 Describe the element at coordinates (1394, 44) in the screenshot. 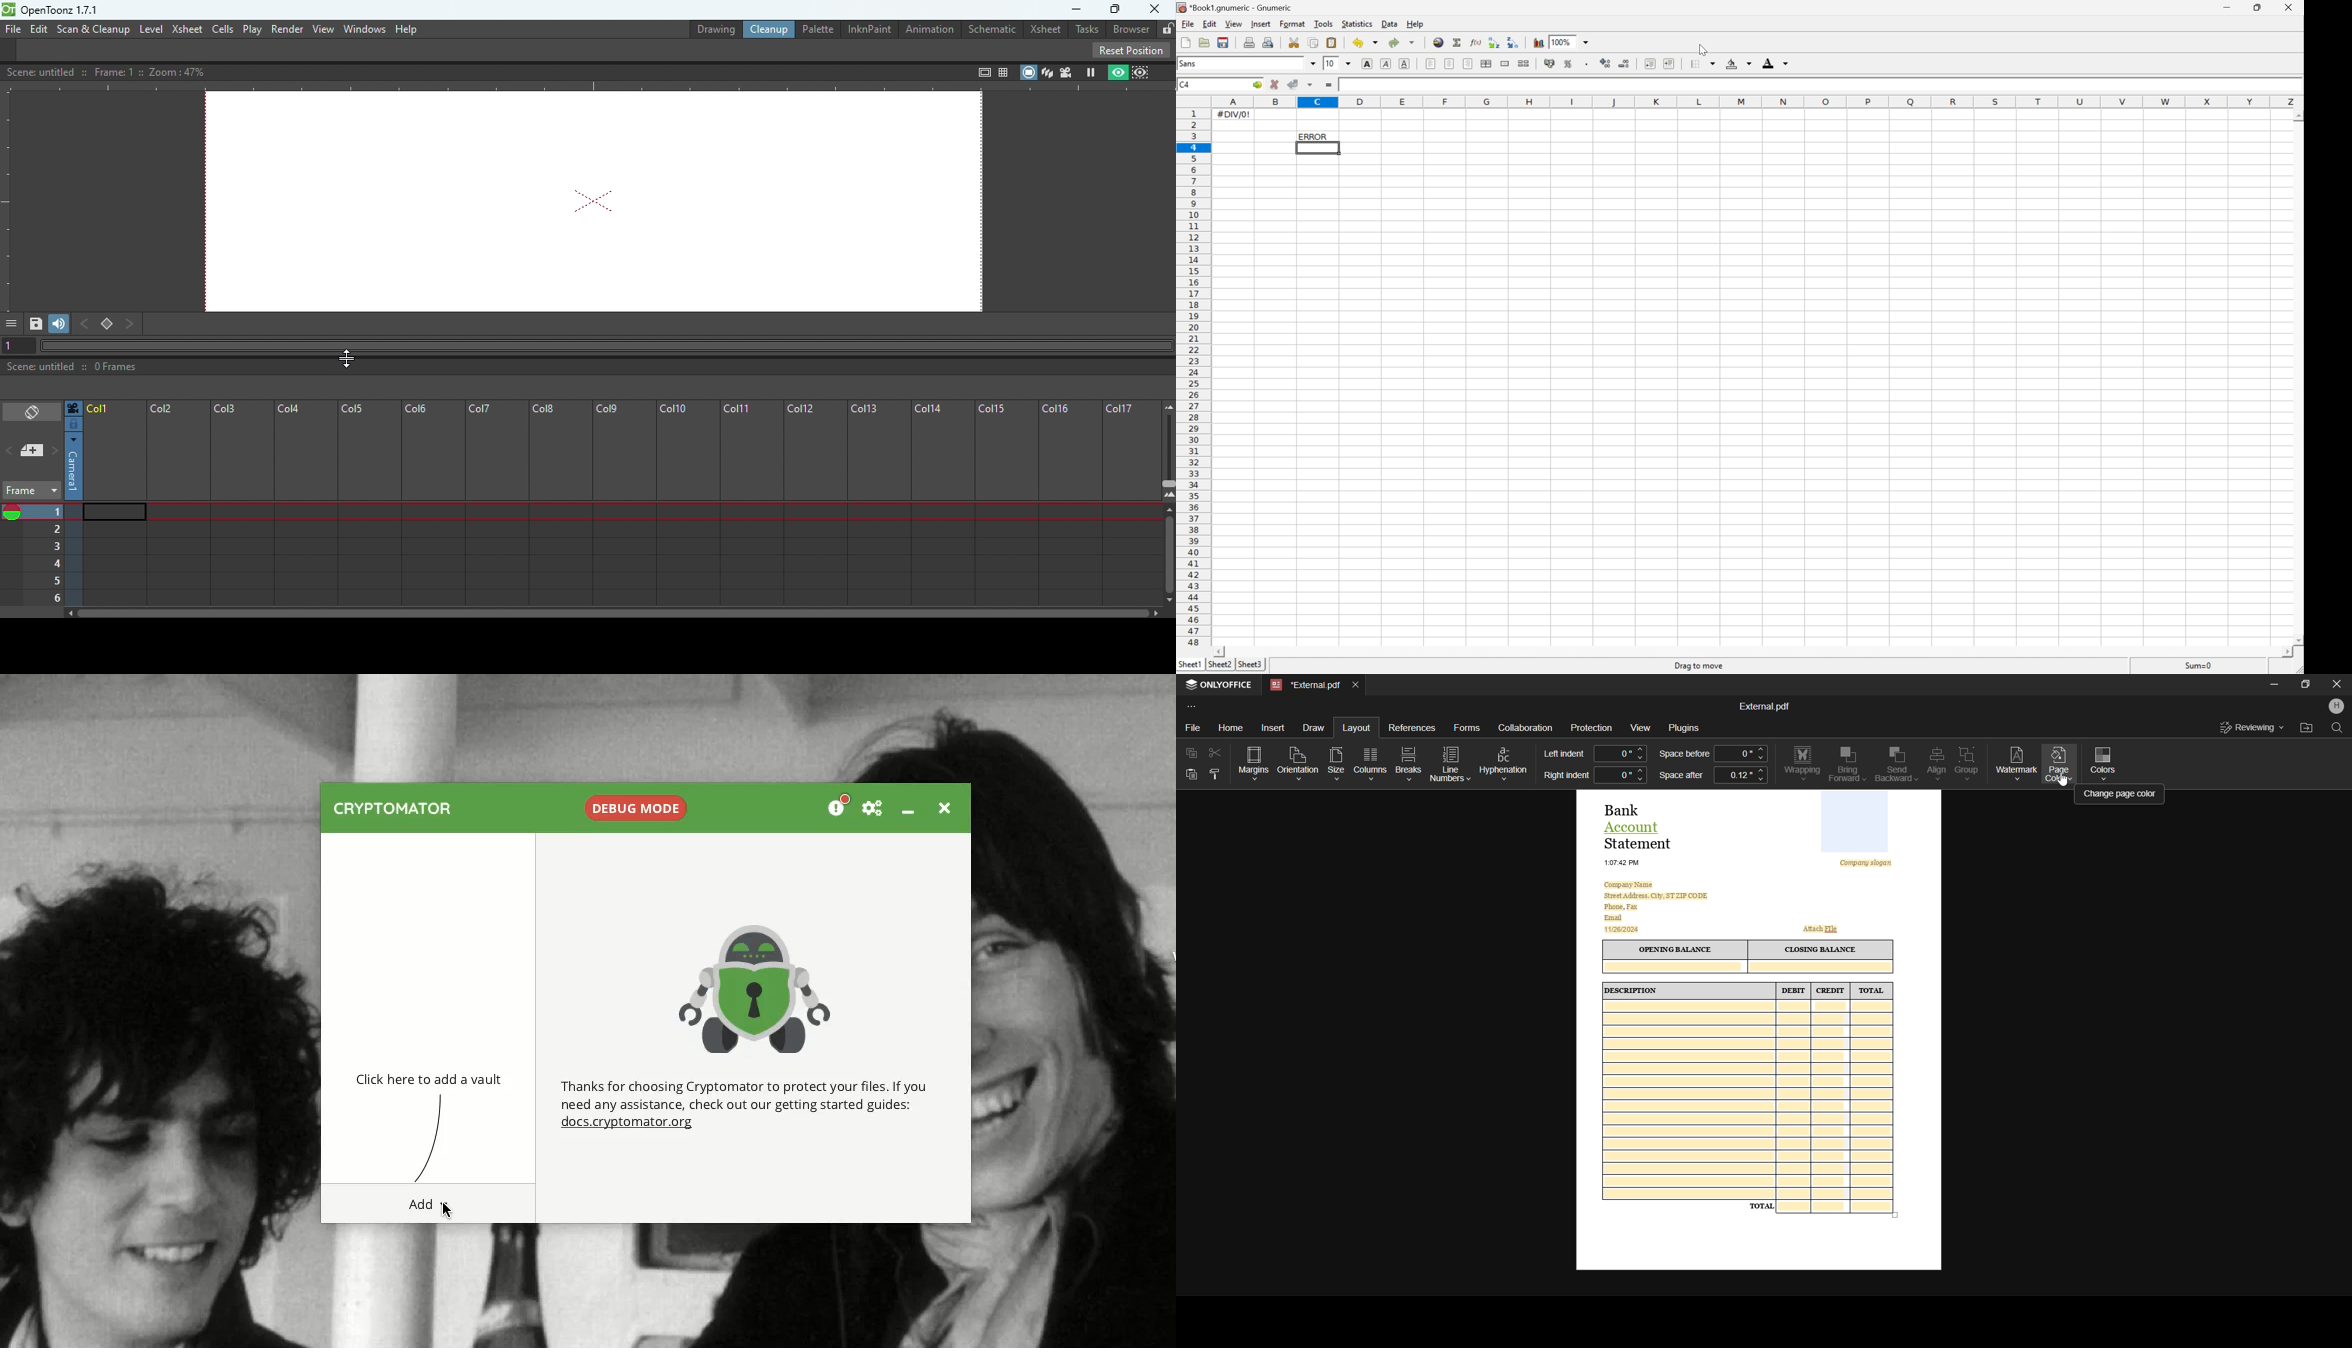

I see `Redo` at that location.